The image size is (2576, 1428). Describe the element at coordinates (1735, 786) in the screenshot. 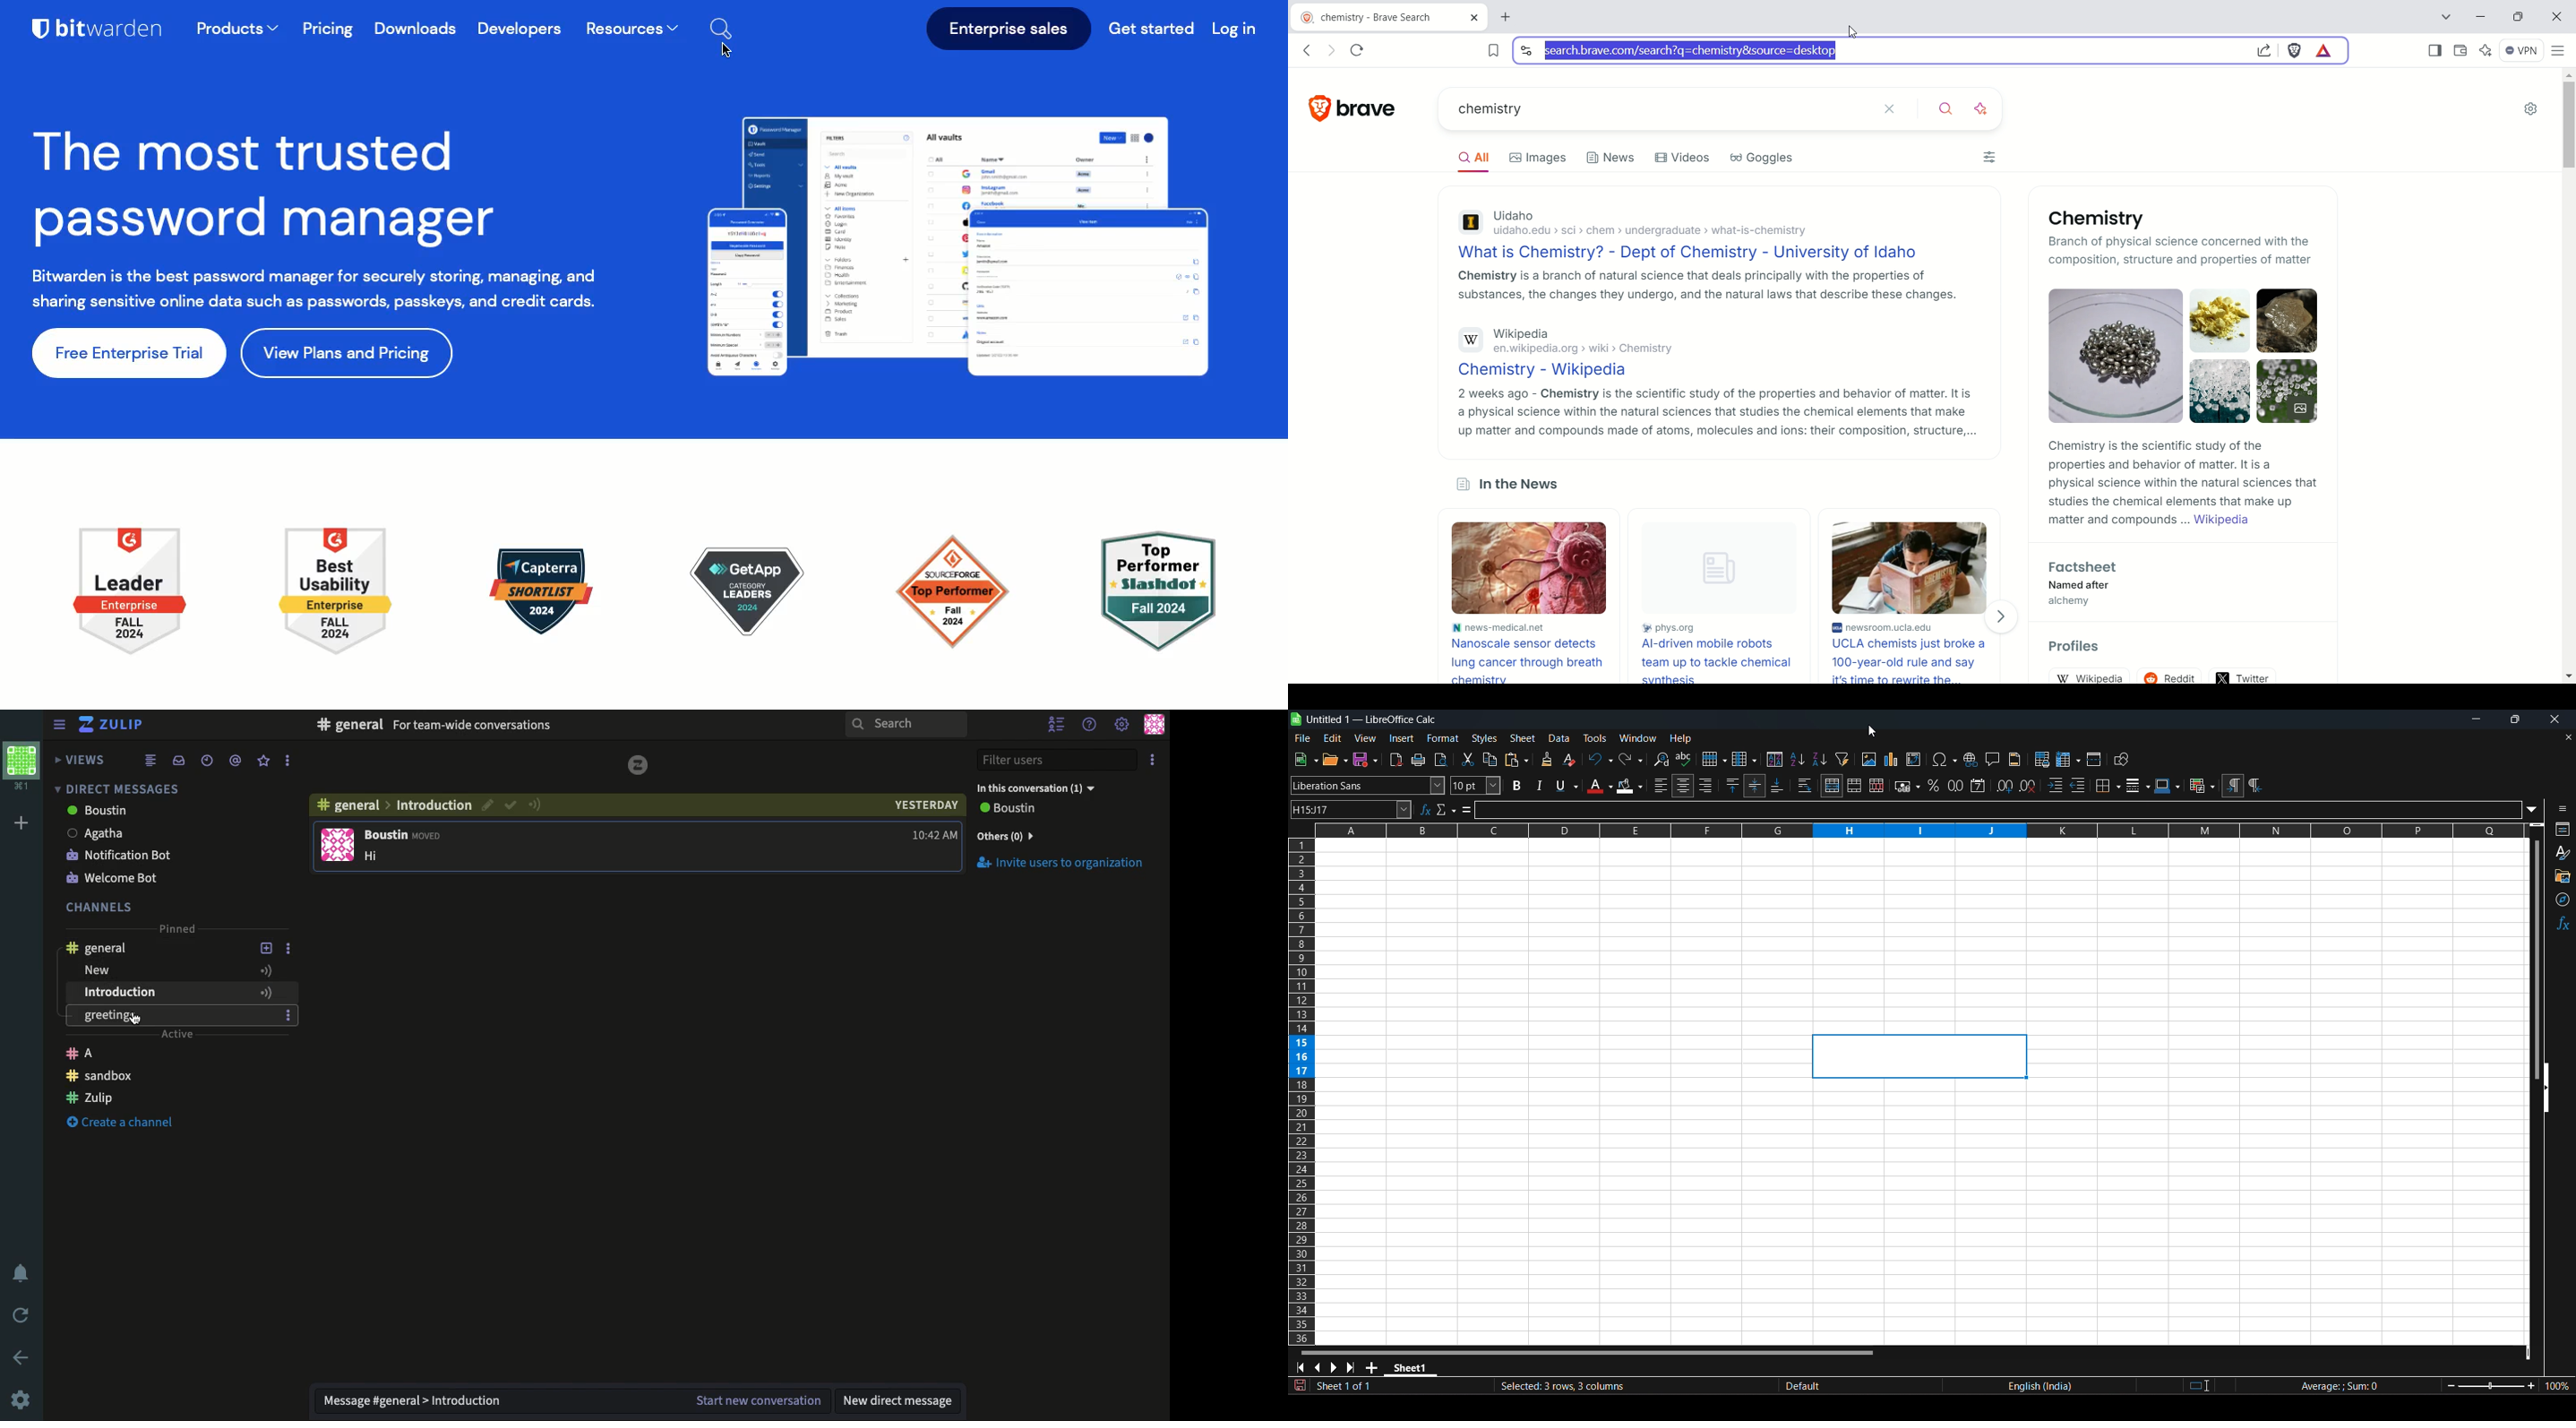

I see `align top` at that location.